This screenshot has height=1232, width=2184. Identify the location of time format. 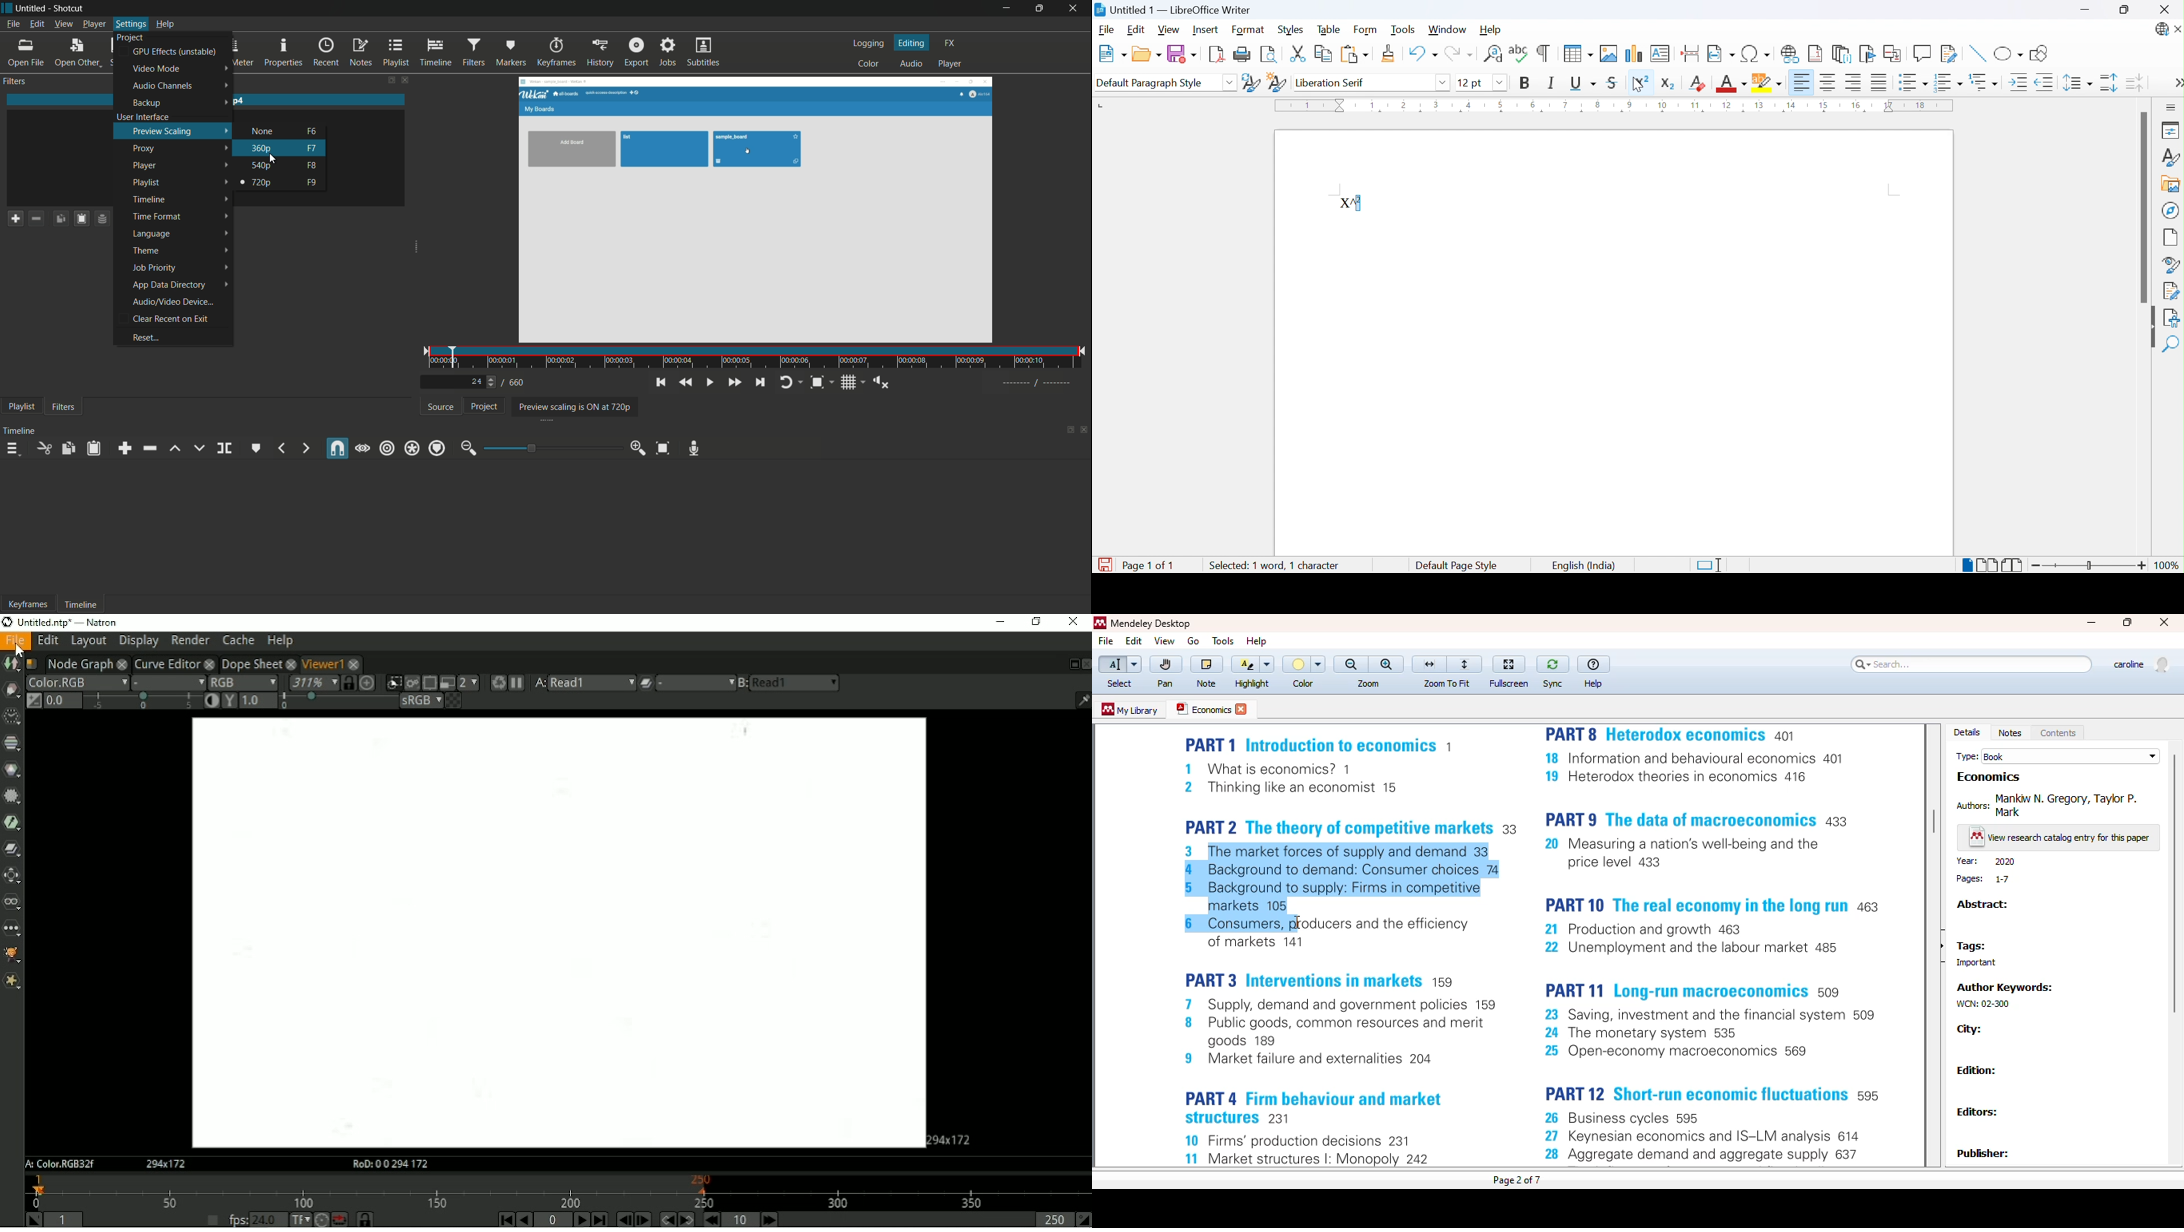
(156, 217).